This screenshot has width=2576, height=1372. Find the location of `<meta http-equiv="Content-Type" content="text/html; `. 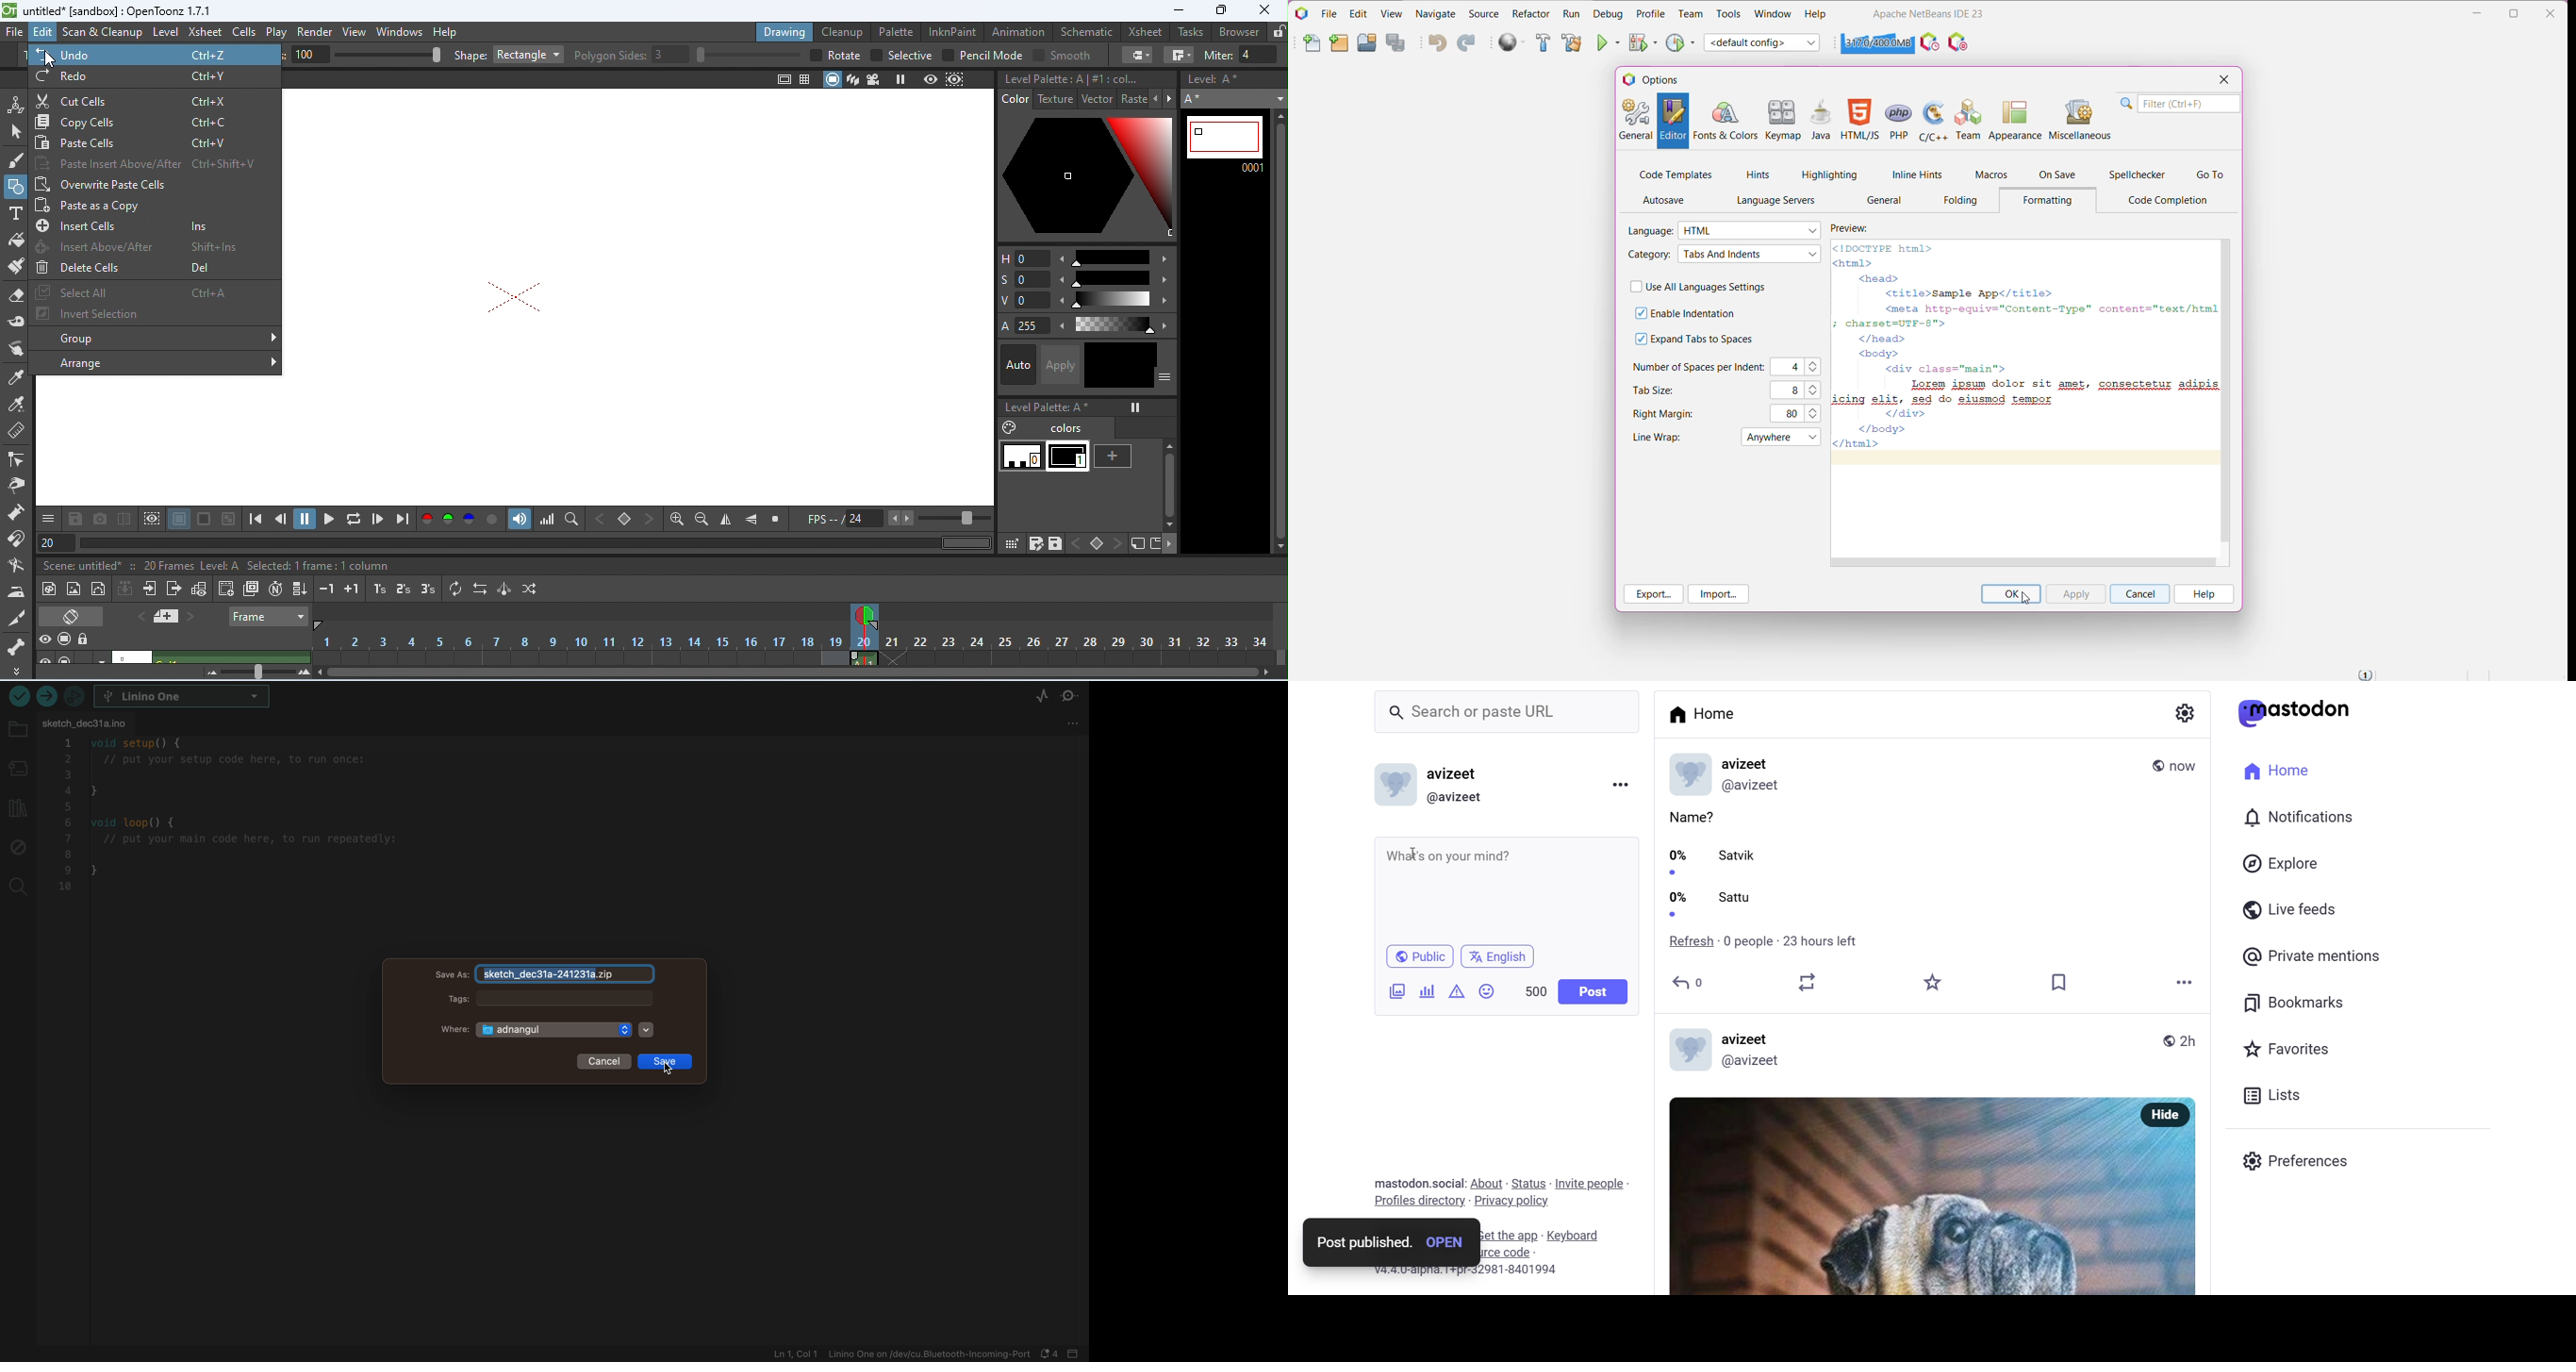

<meta http-equiv="Content-Type" content="text/html;  is located at coordinates (2052, 308).